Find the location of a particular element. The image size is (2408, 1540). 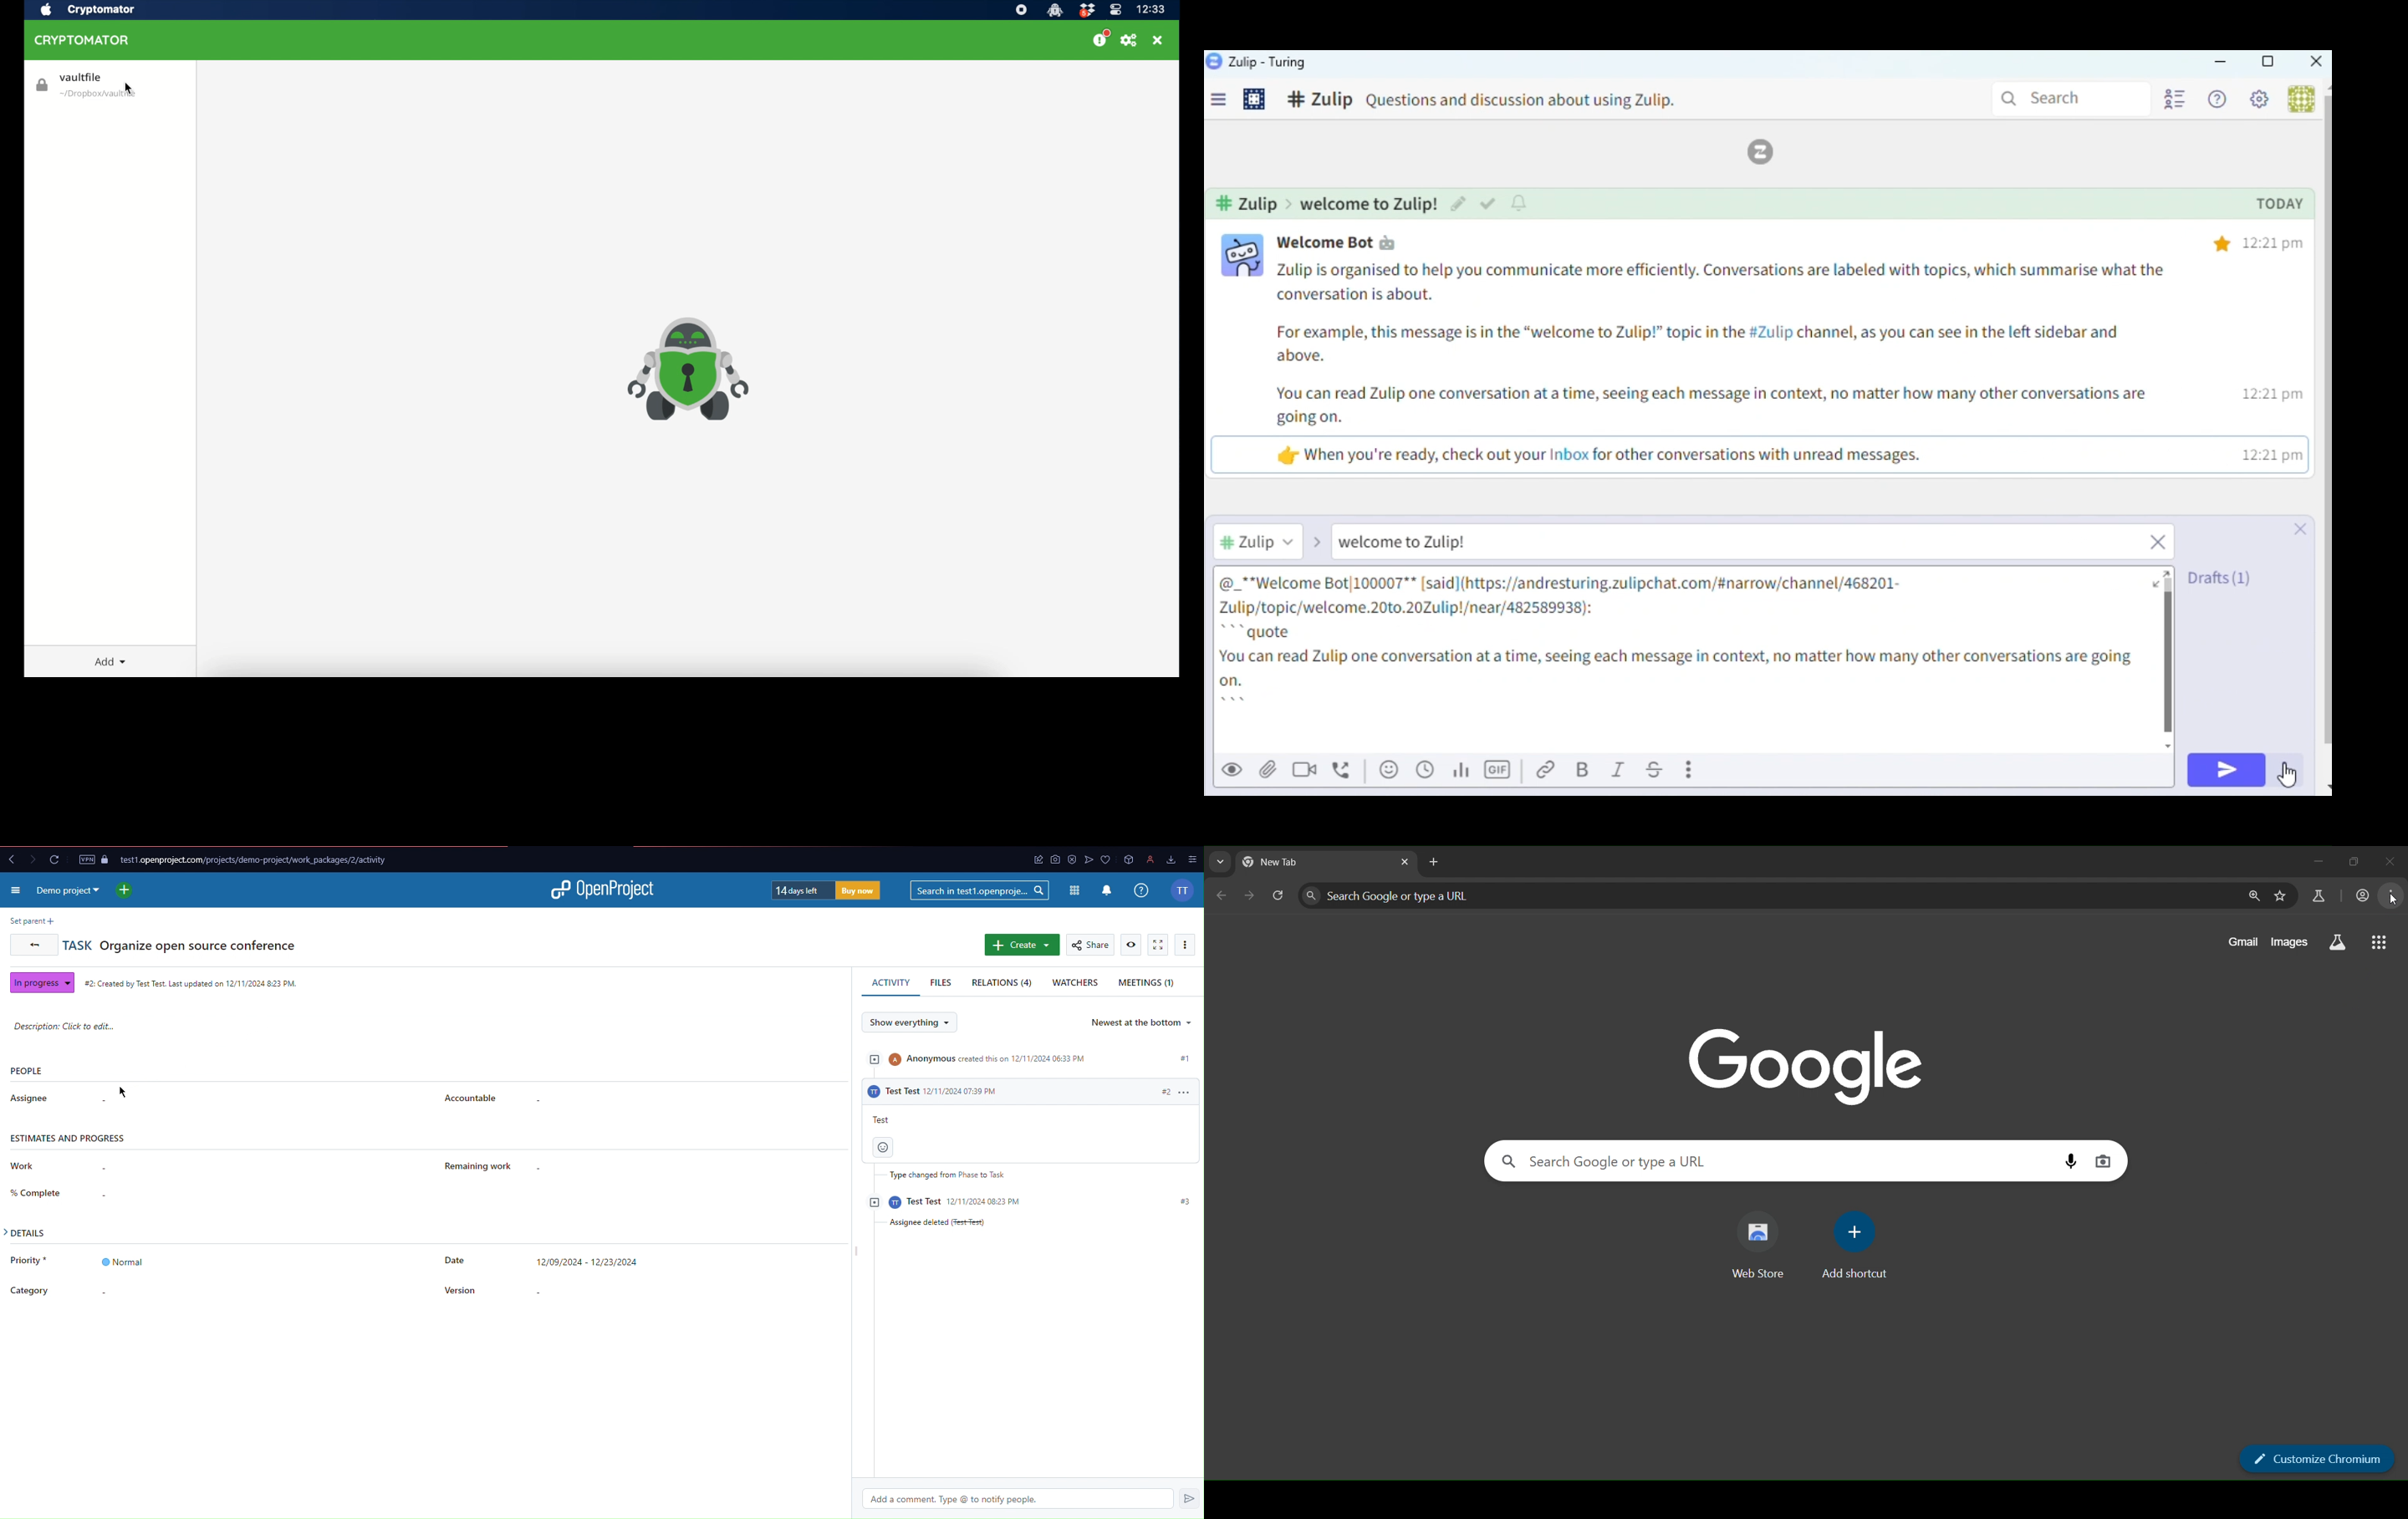

Italic is located at coordinates (1618, 771).